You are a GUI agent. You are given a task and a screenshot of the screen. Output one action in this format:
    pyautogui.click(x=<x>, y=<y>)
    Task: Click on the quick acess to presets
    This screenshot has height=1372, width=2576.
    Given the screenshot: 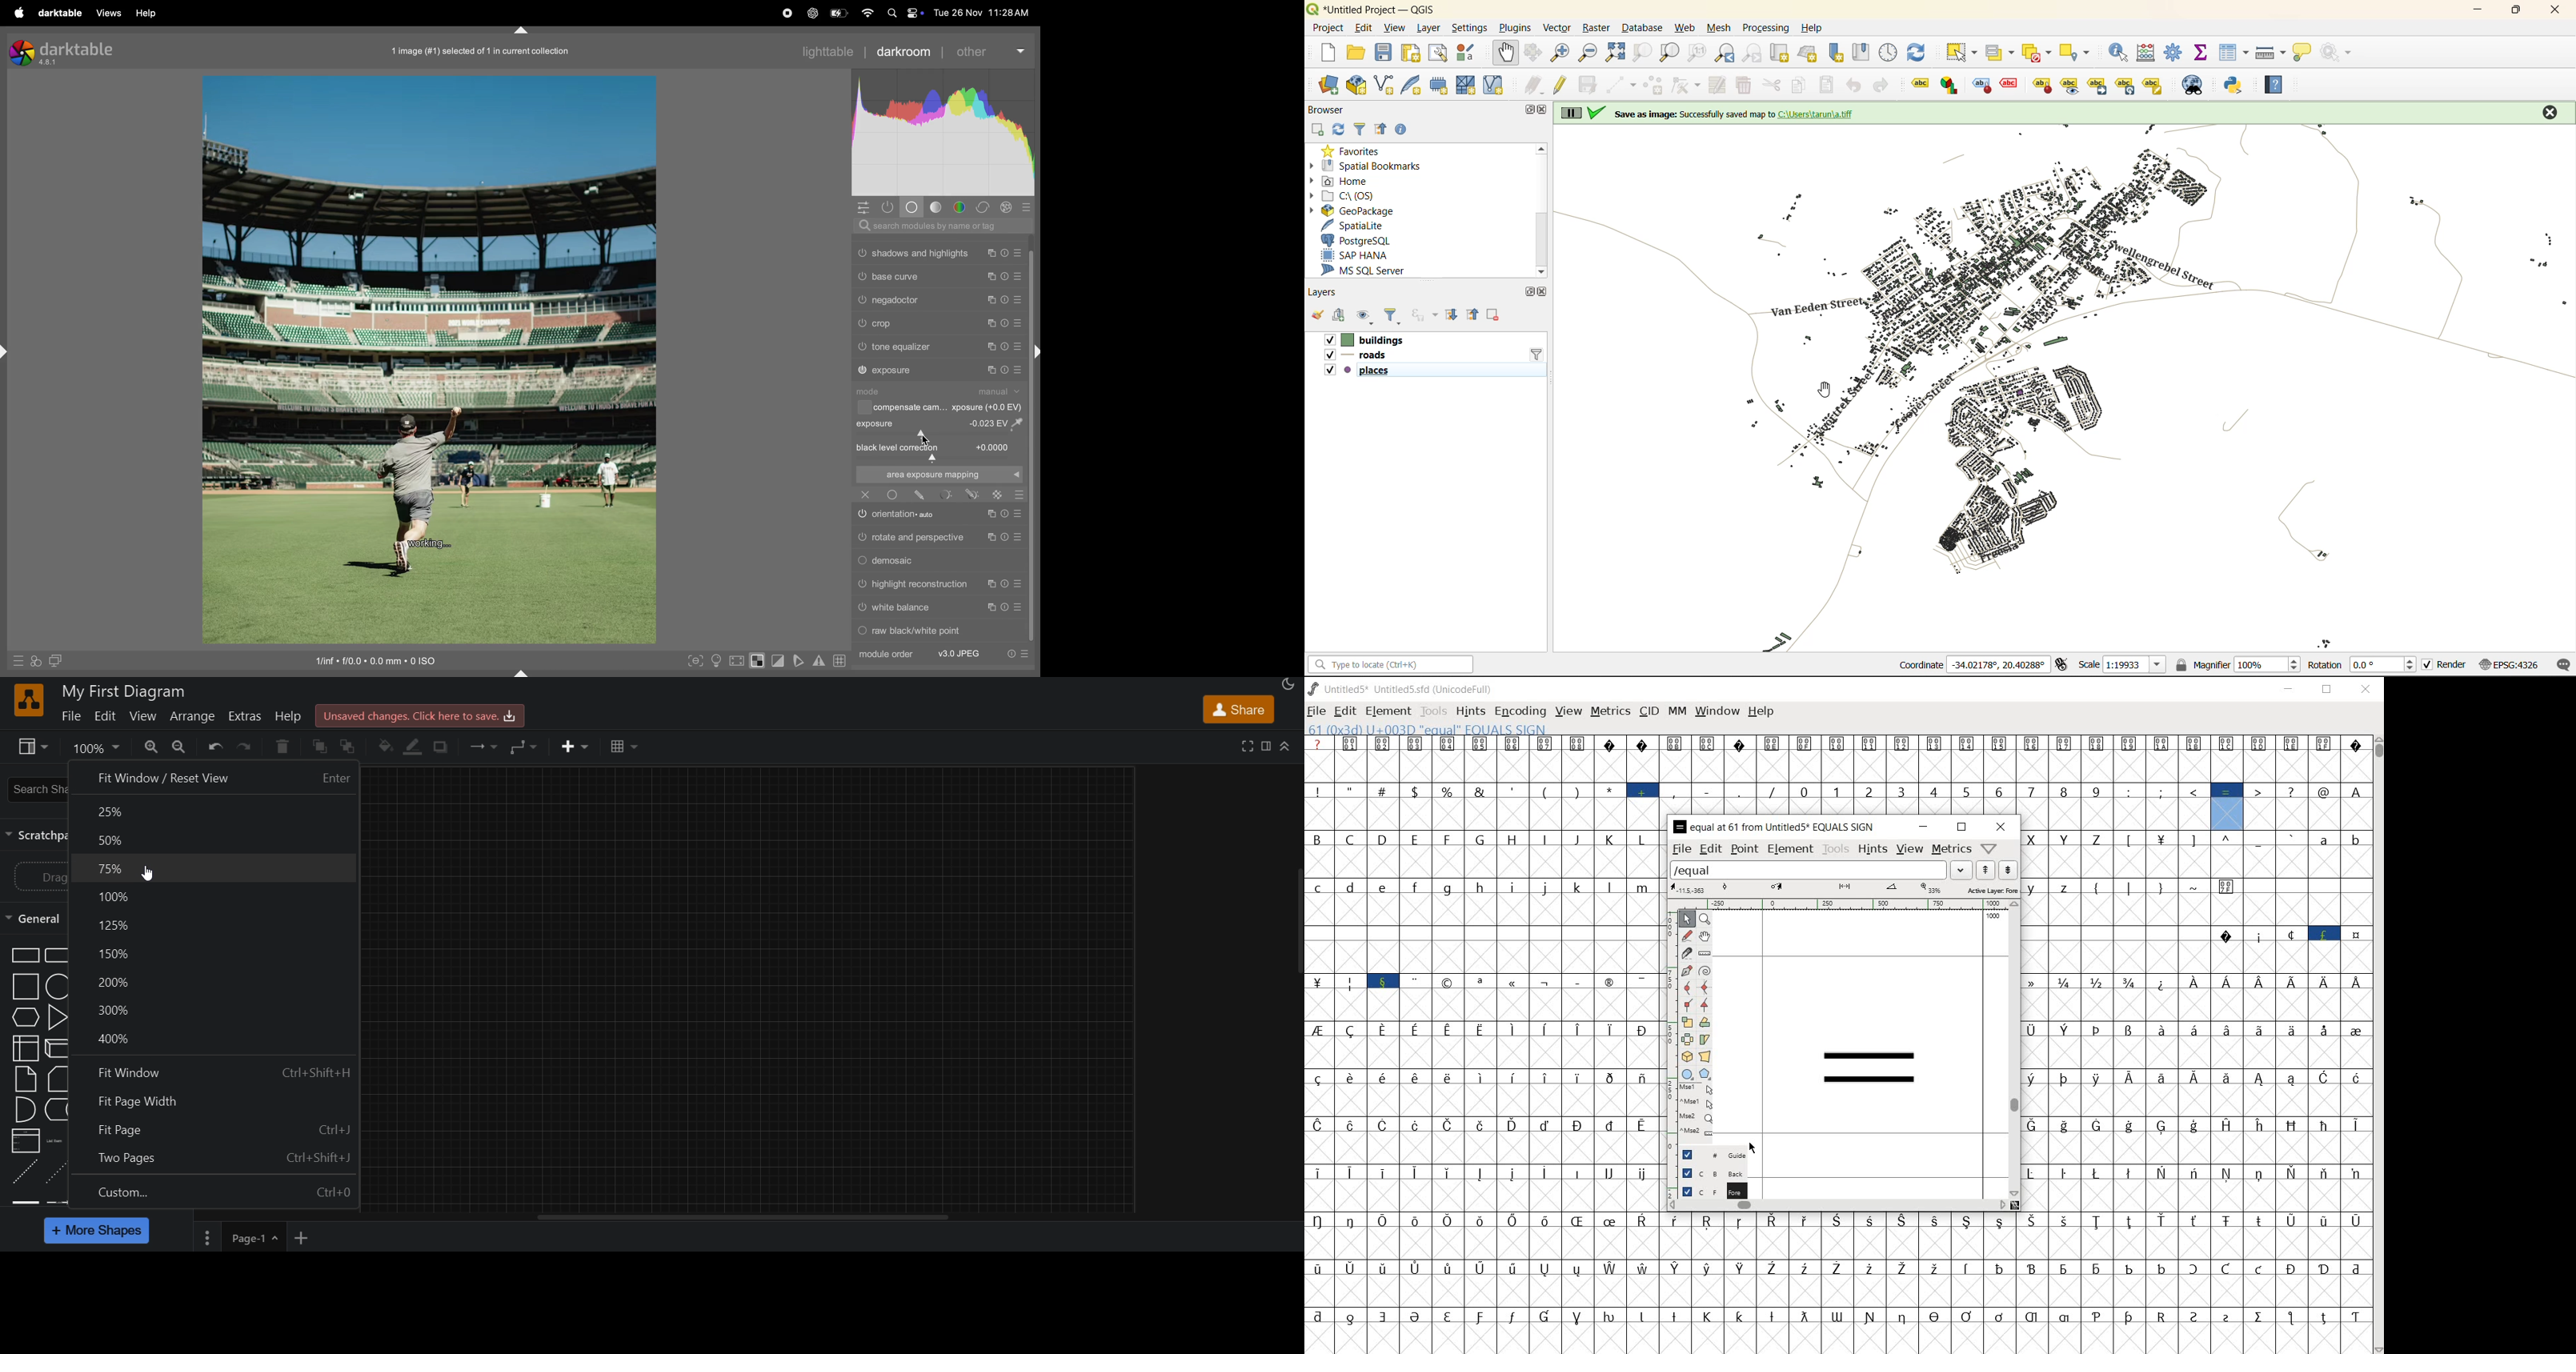 What is the action you would take?
    pyautogui.click(x=16, y=661)
    